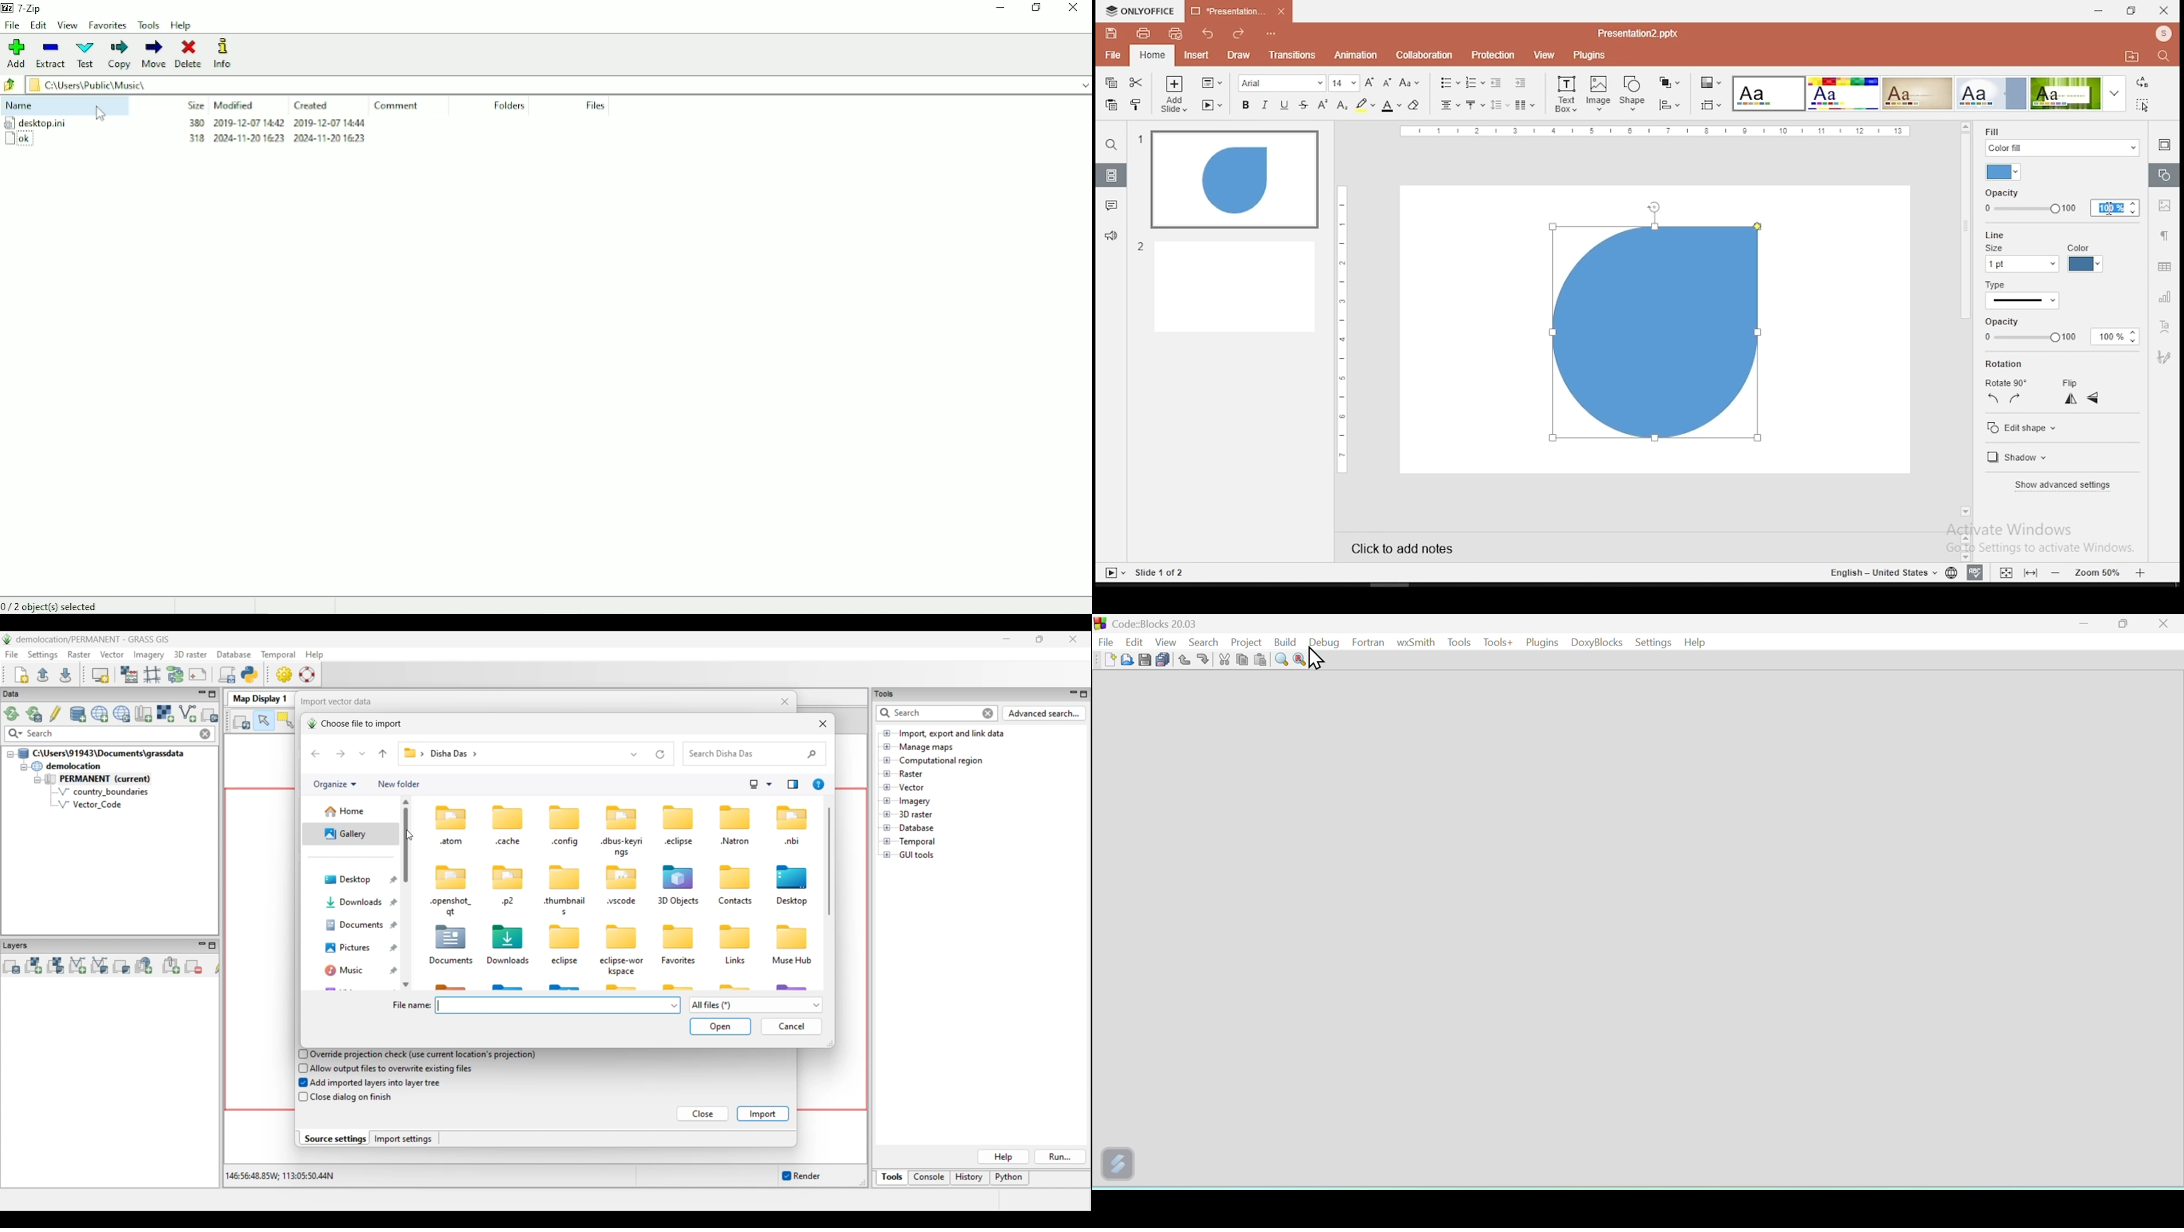 The width and height of the screenshot is (2184, 1232). What do you see at coordinates (1110, 84) in the screenshot?
I see `copy` at bounding box center [1110, 84].